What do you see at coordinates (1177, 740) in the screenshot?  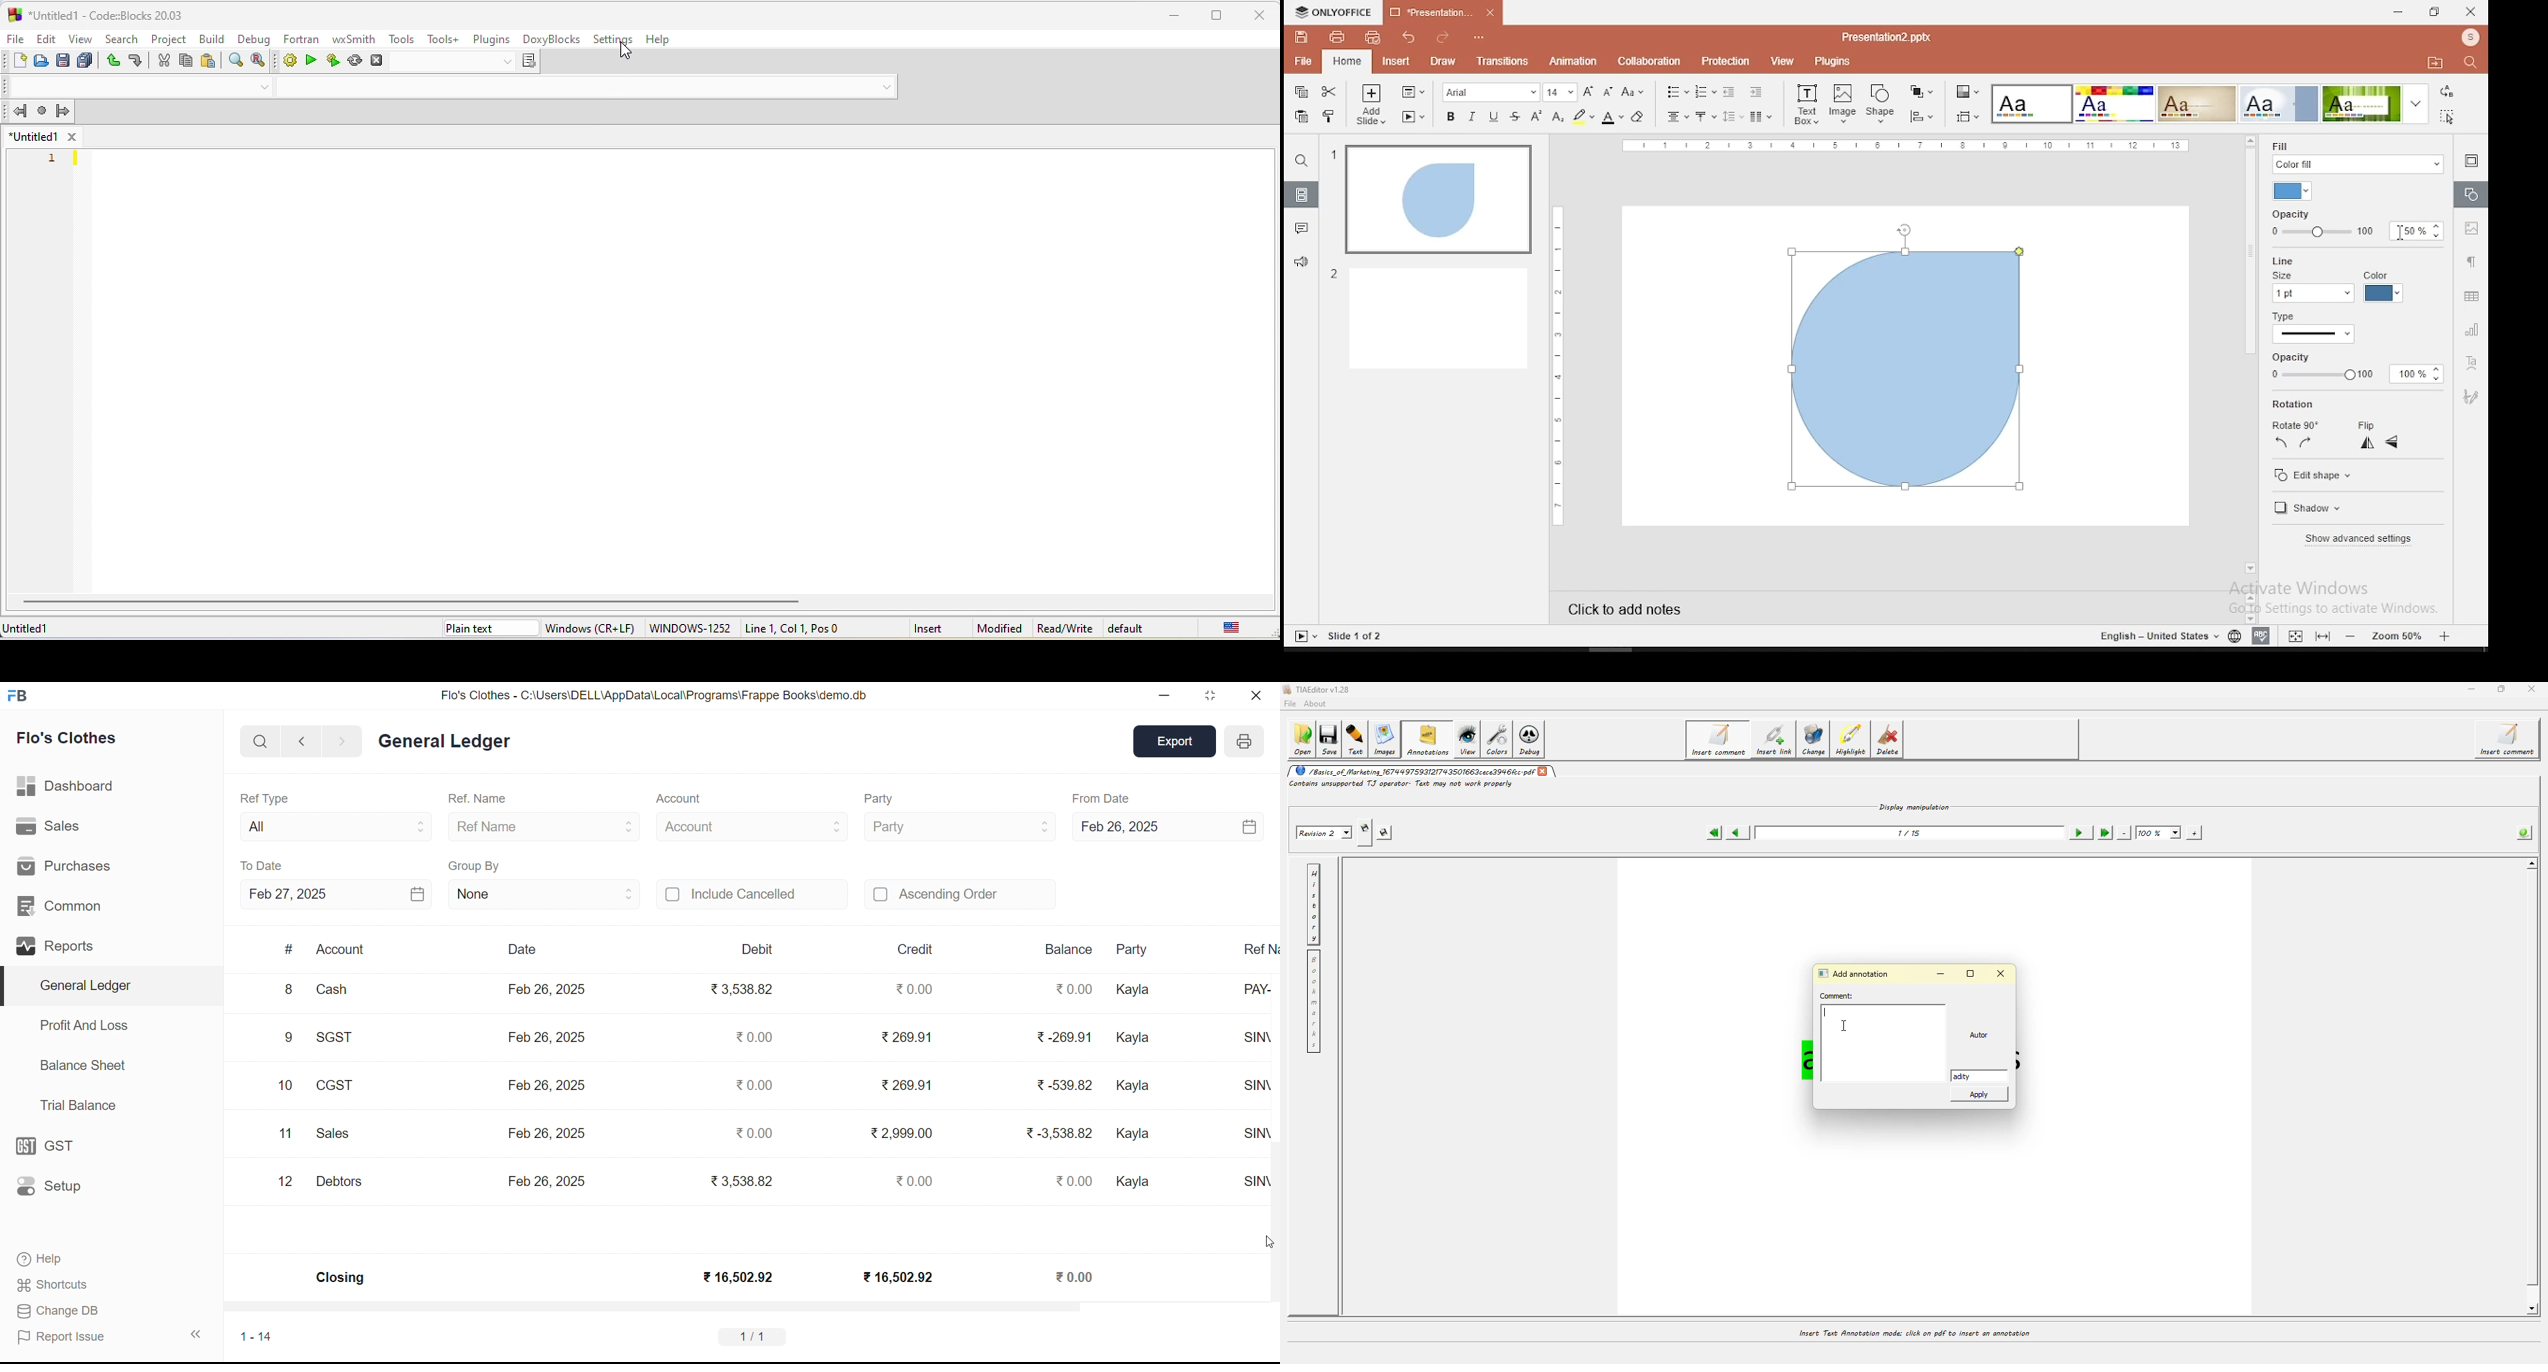 I see `Export` at bounding box center [1177, 740].